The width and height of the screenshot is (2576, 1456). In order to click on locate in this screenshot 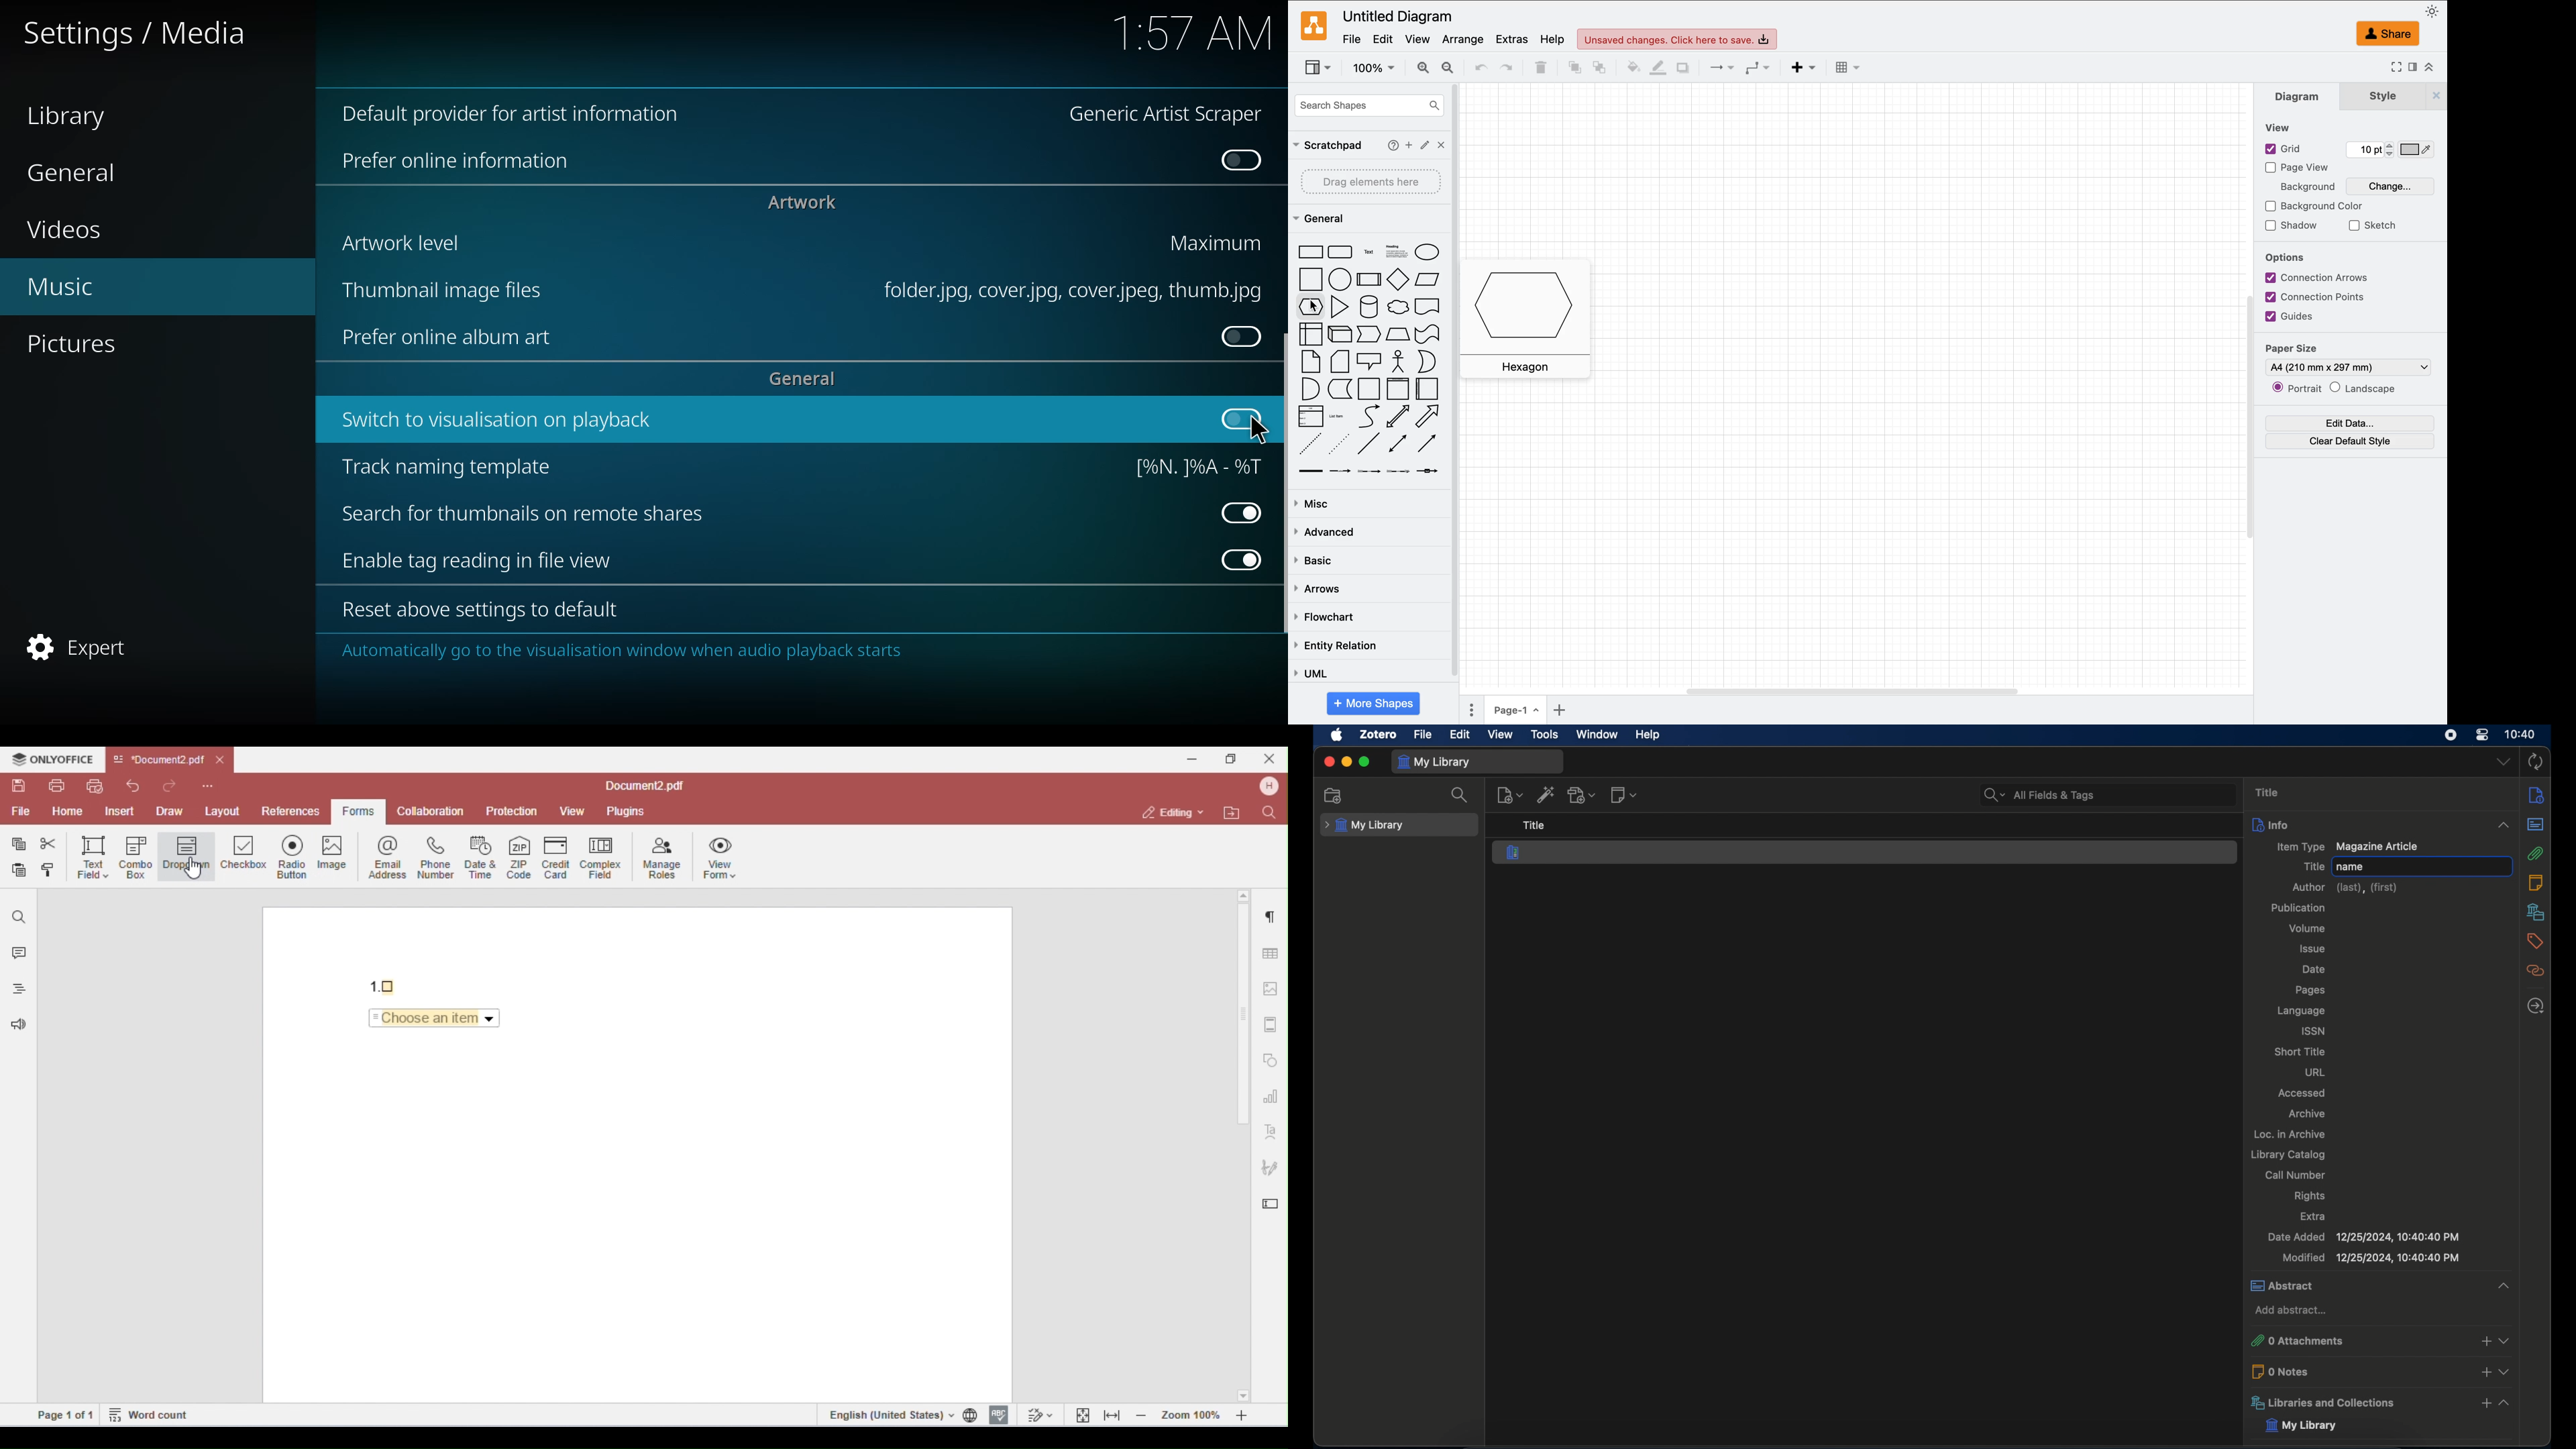, I will do `click(2536, 1005)`.